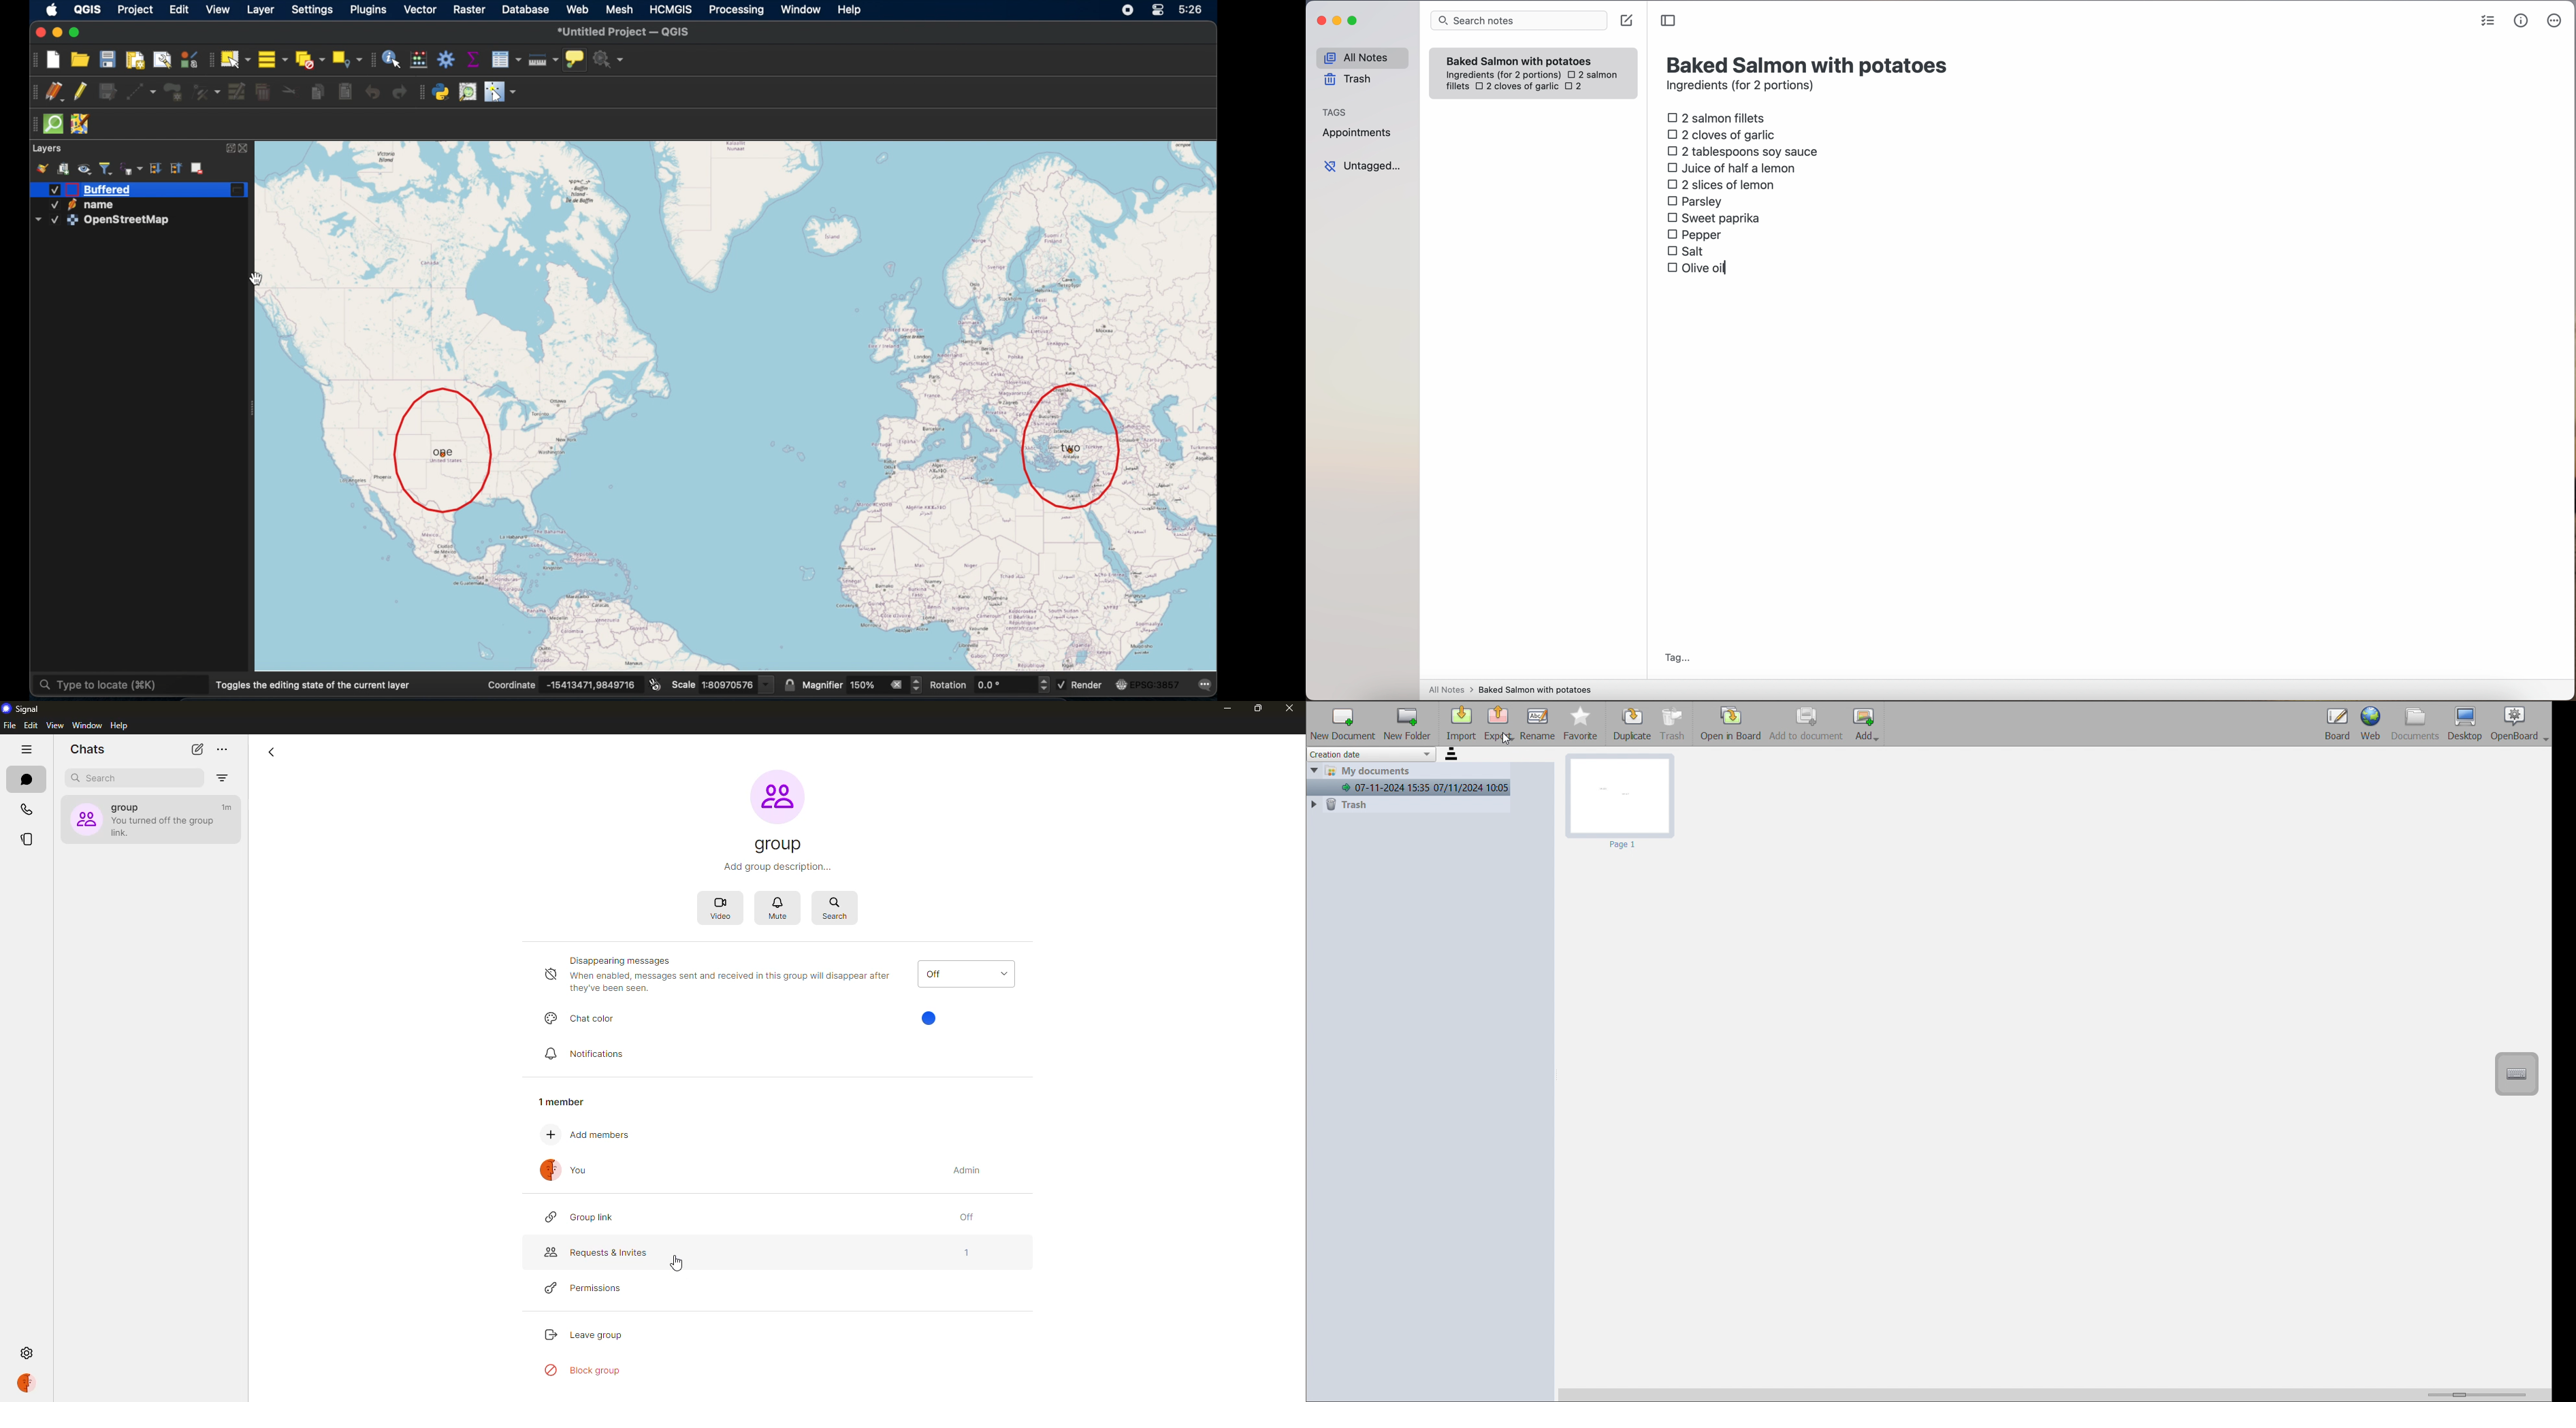 The height and width of the screenshot is (1428, 2576). Describe the element at coordinates (544, 60) in the screenshot. I see `measure line` at that location.